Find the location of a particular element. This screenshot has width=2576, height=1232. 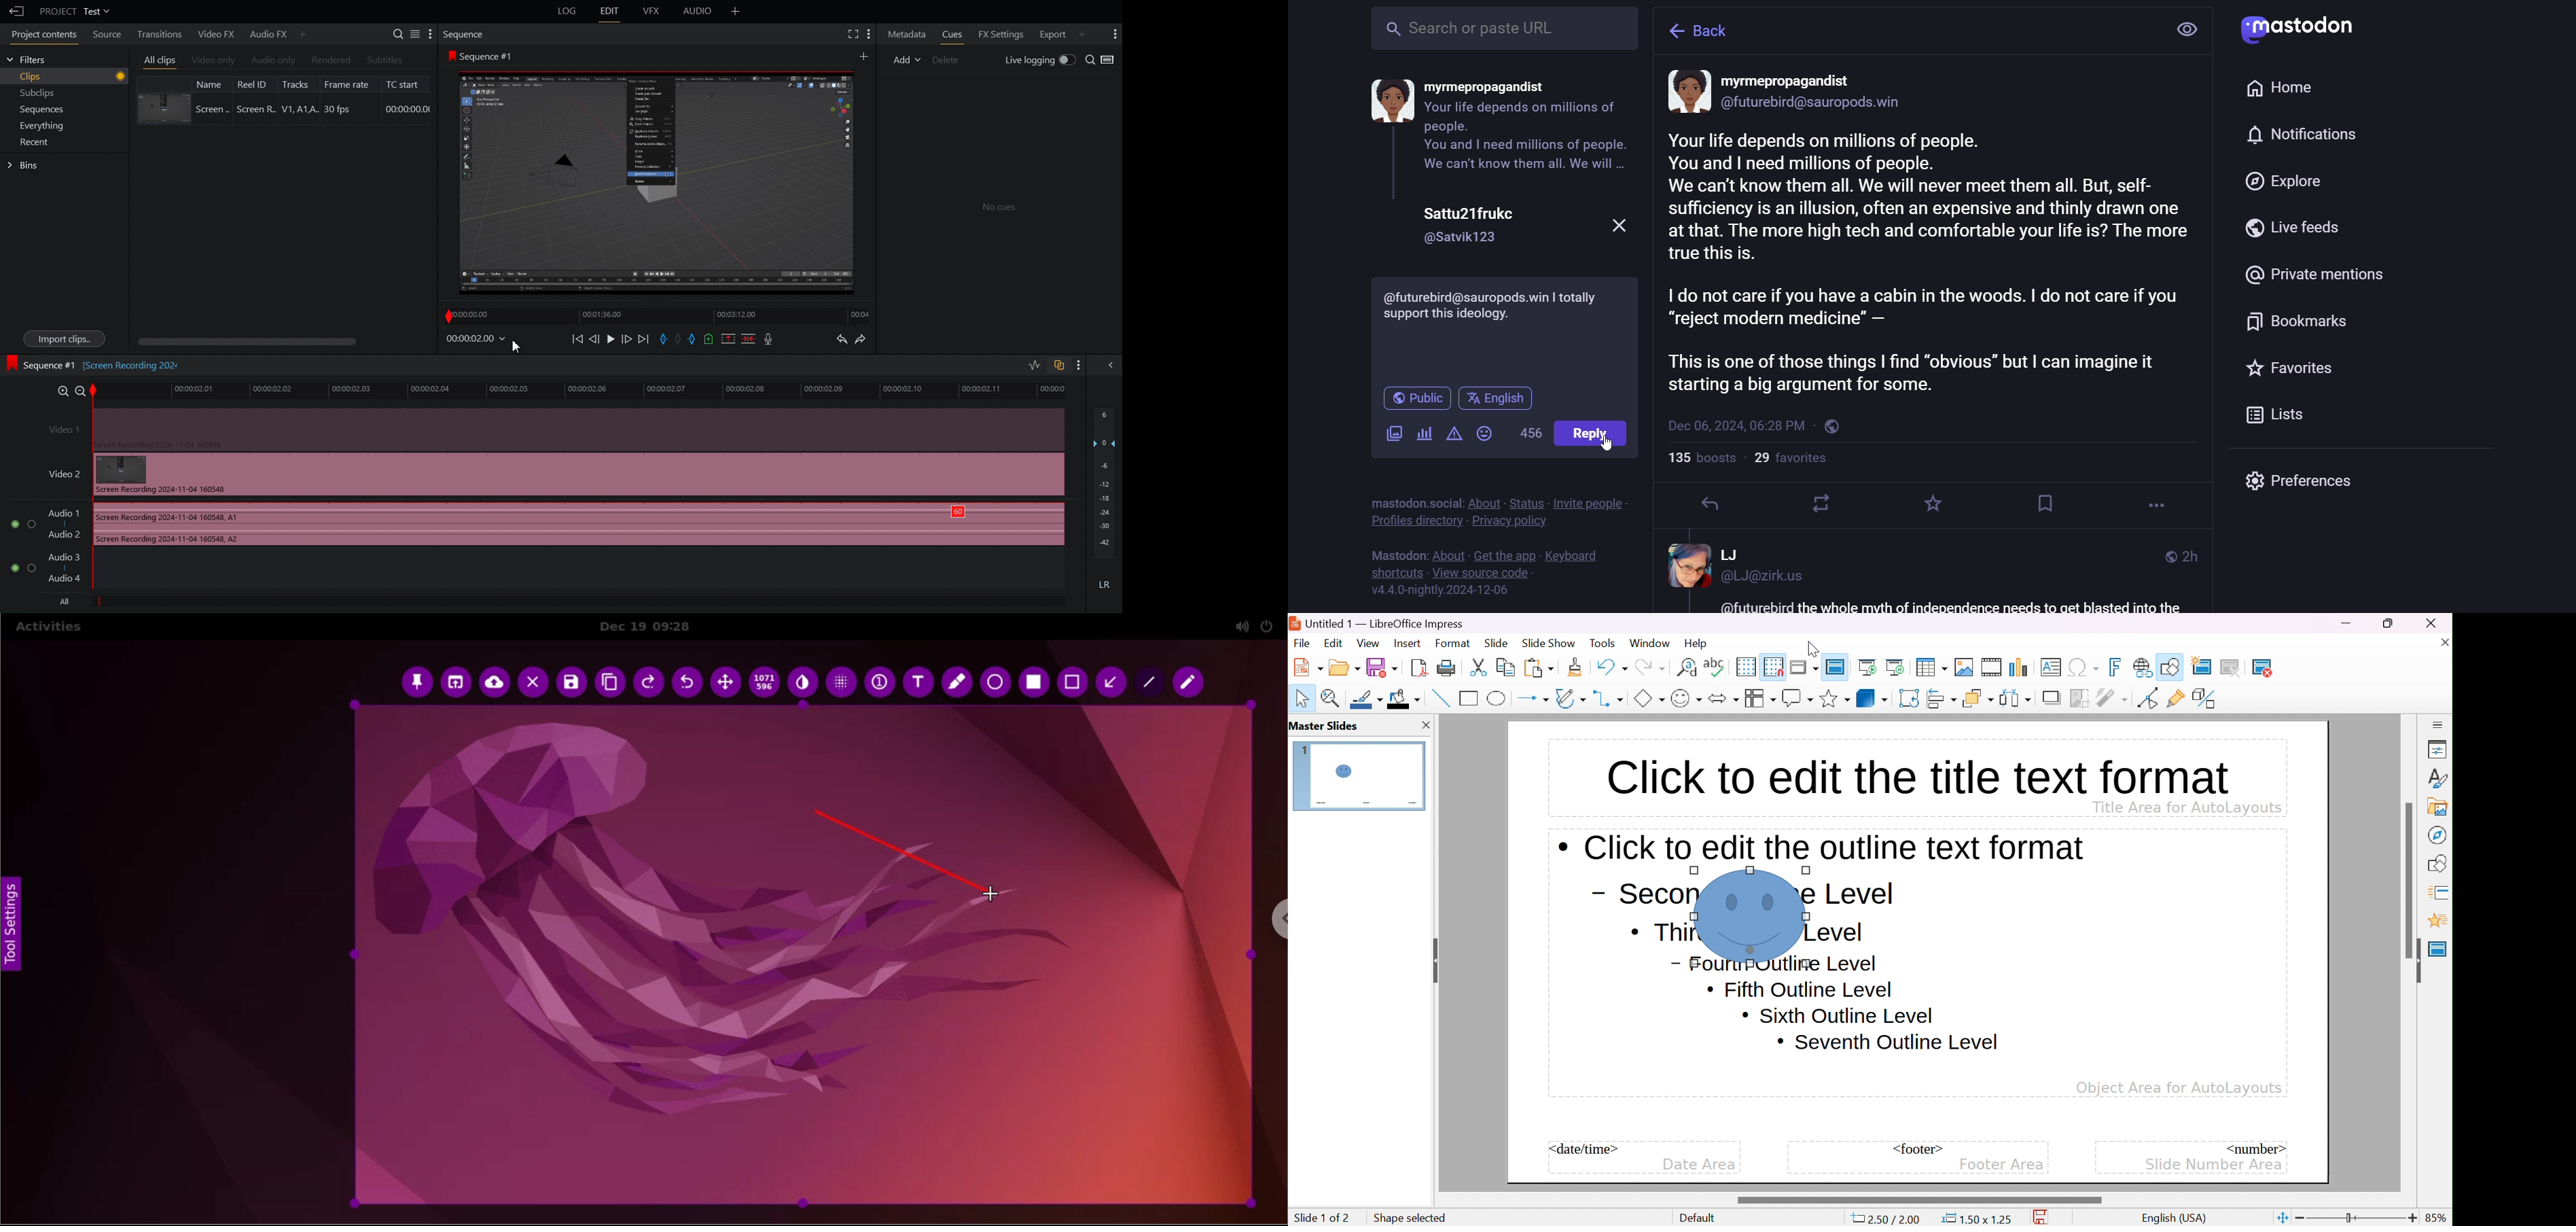

mastodon is located at coordinates (2300, 28).